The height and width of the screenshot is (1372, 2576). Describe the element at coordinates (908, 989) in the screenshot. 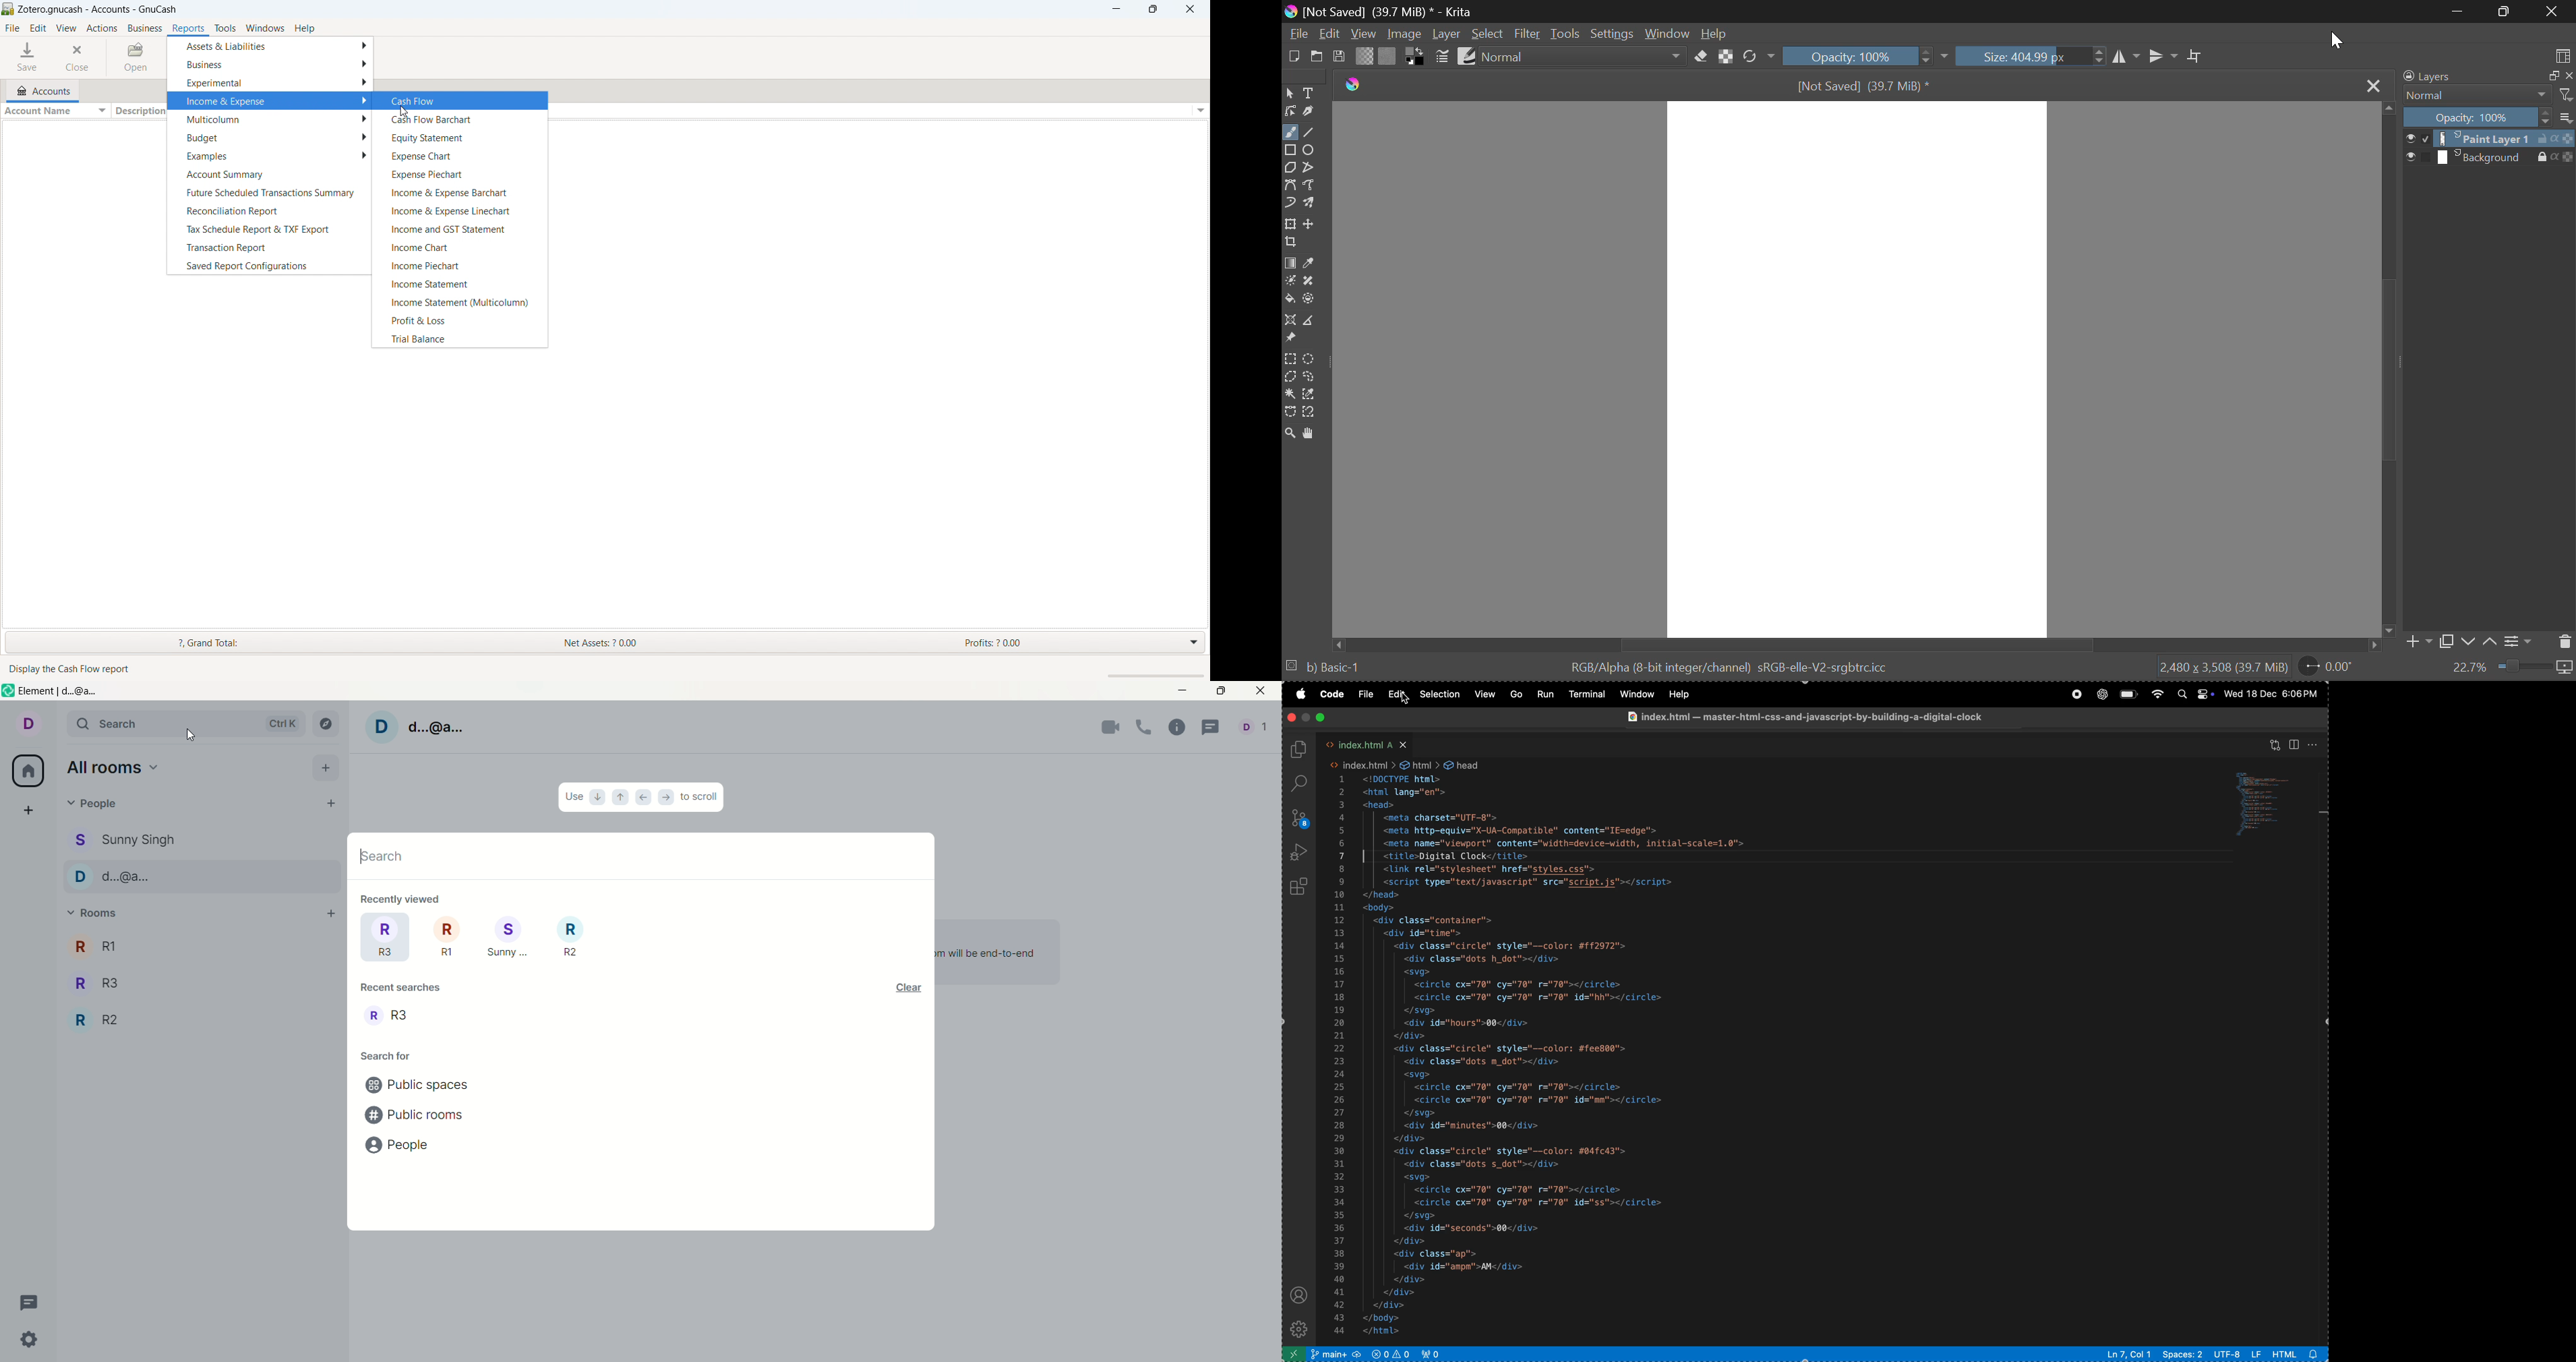

I see `clear` at that location.